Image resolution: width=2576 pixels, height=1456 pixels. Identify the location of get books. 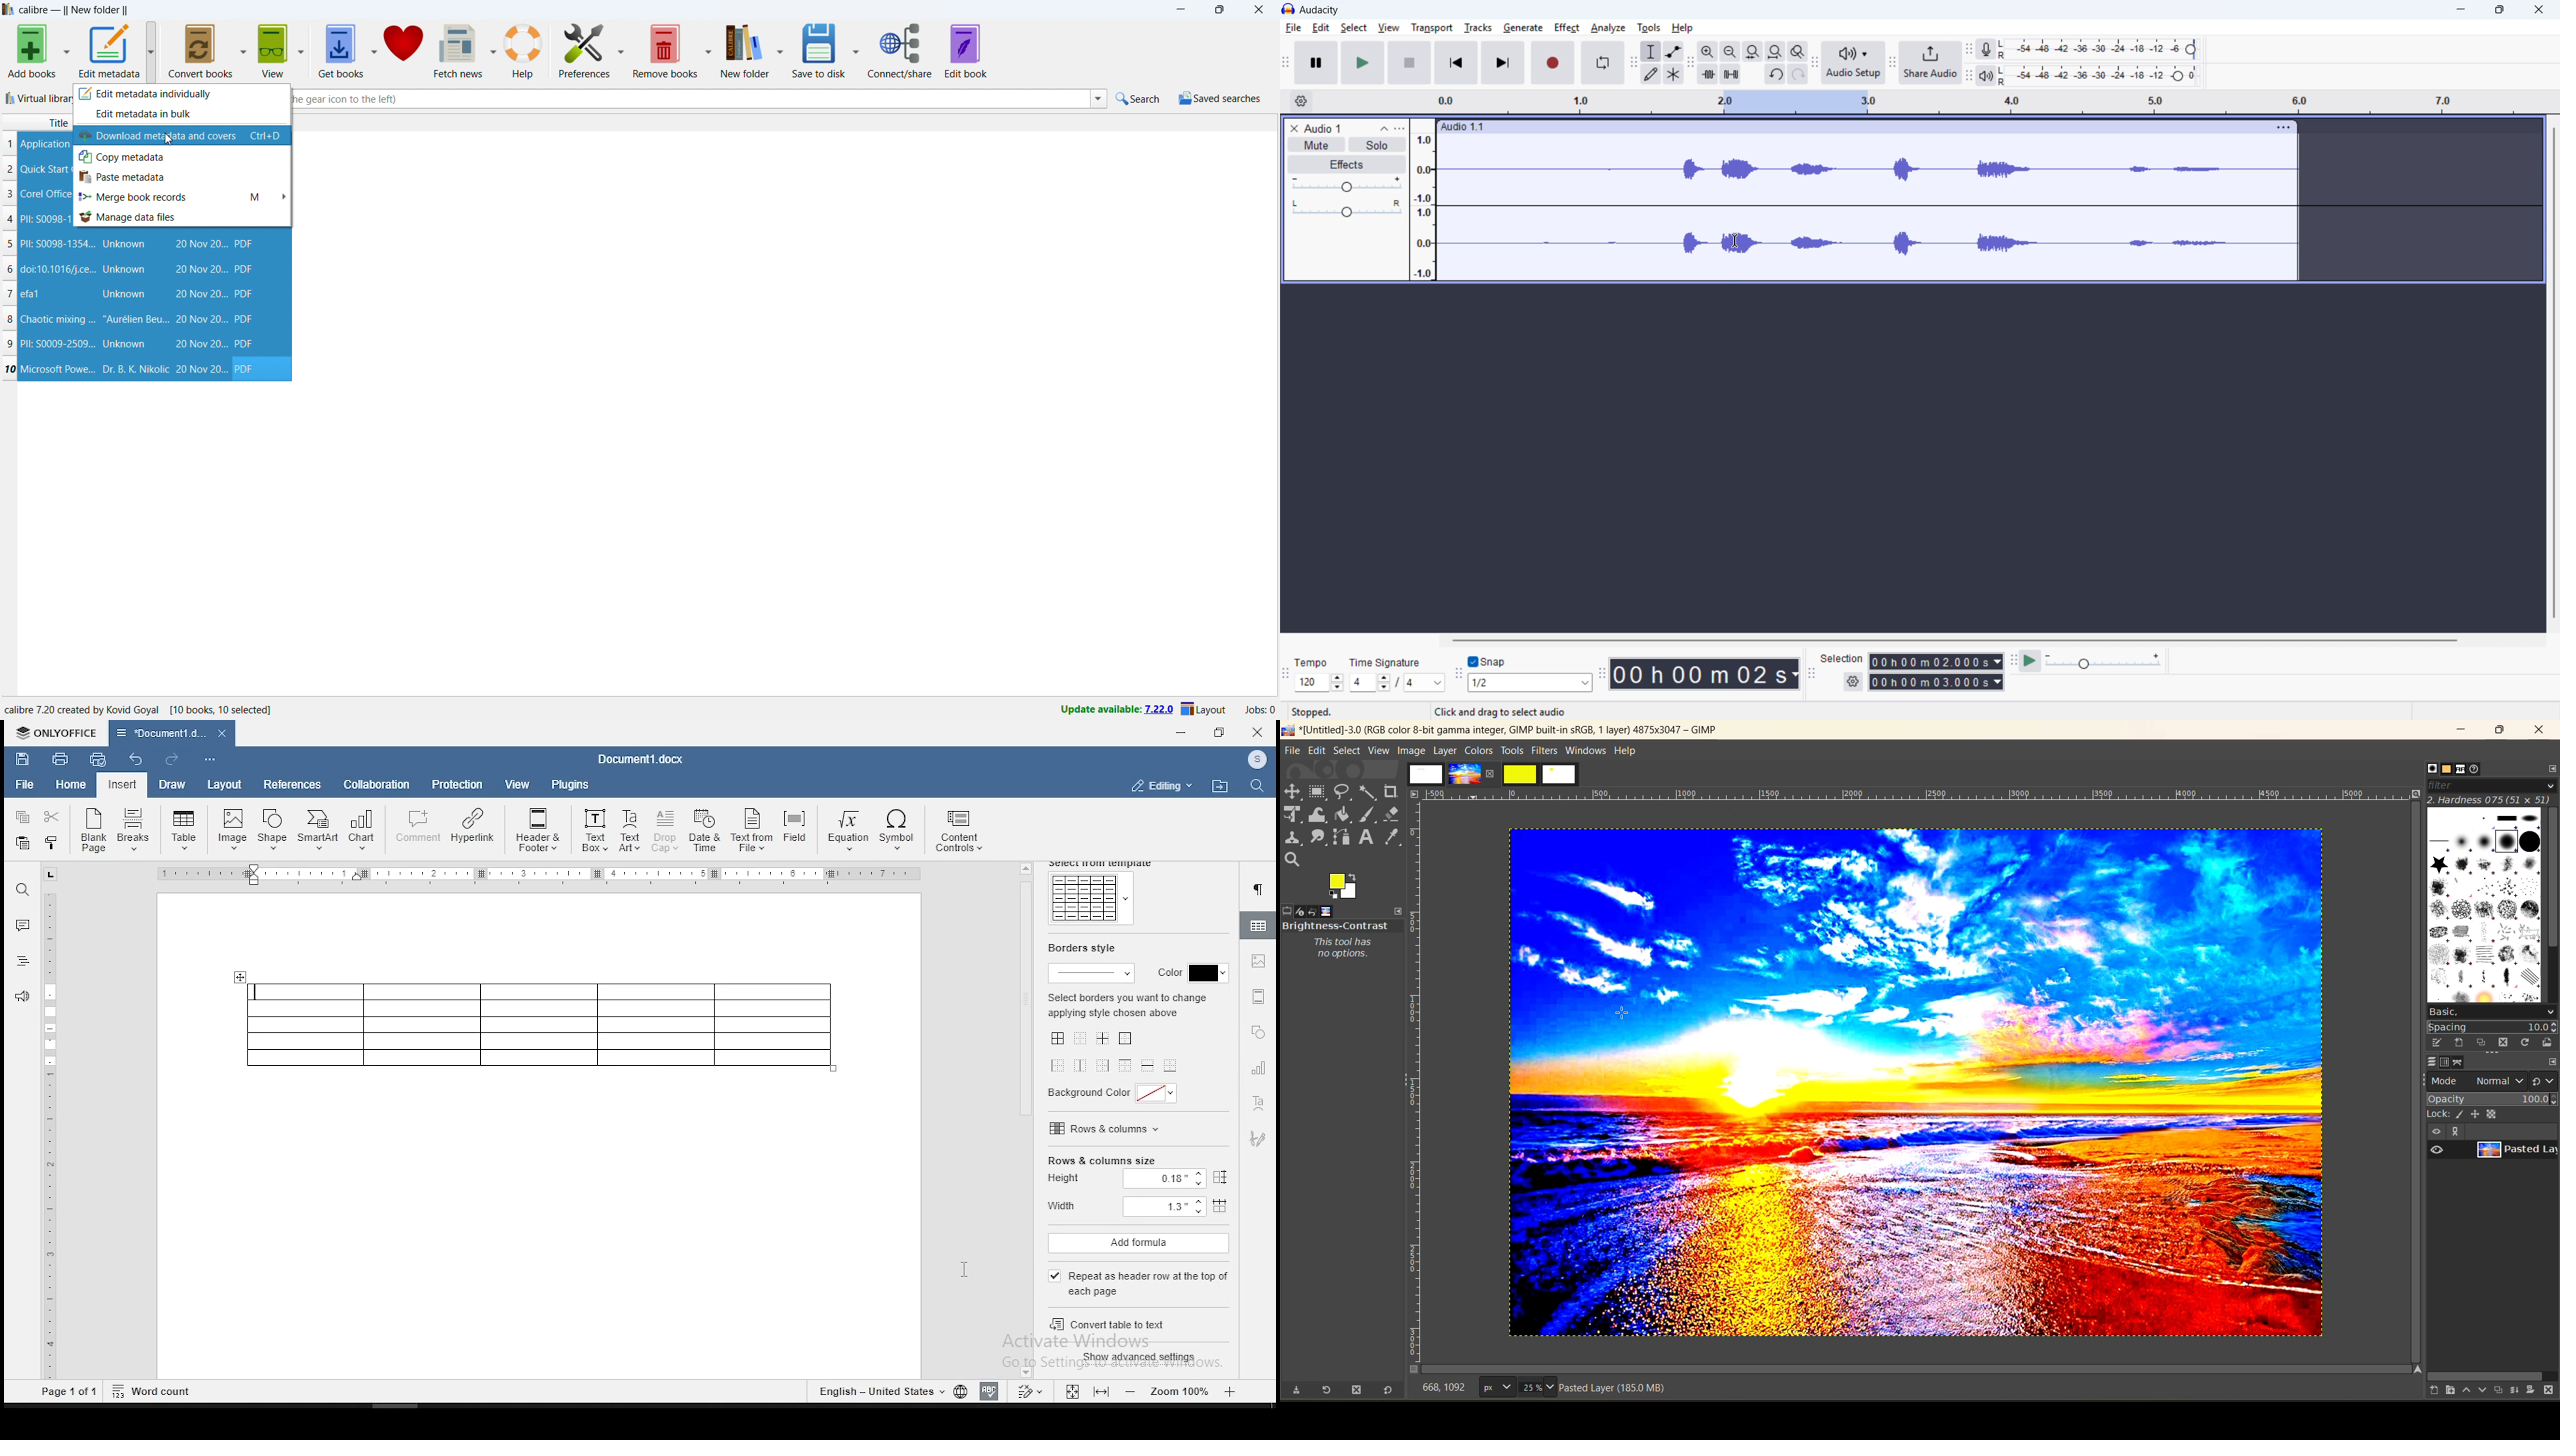
(341, 51).